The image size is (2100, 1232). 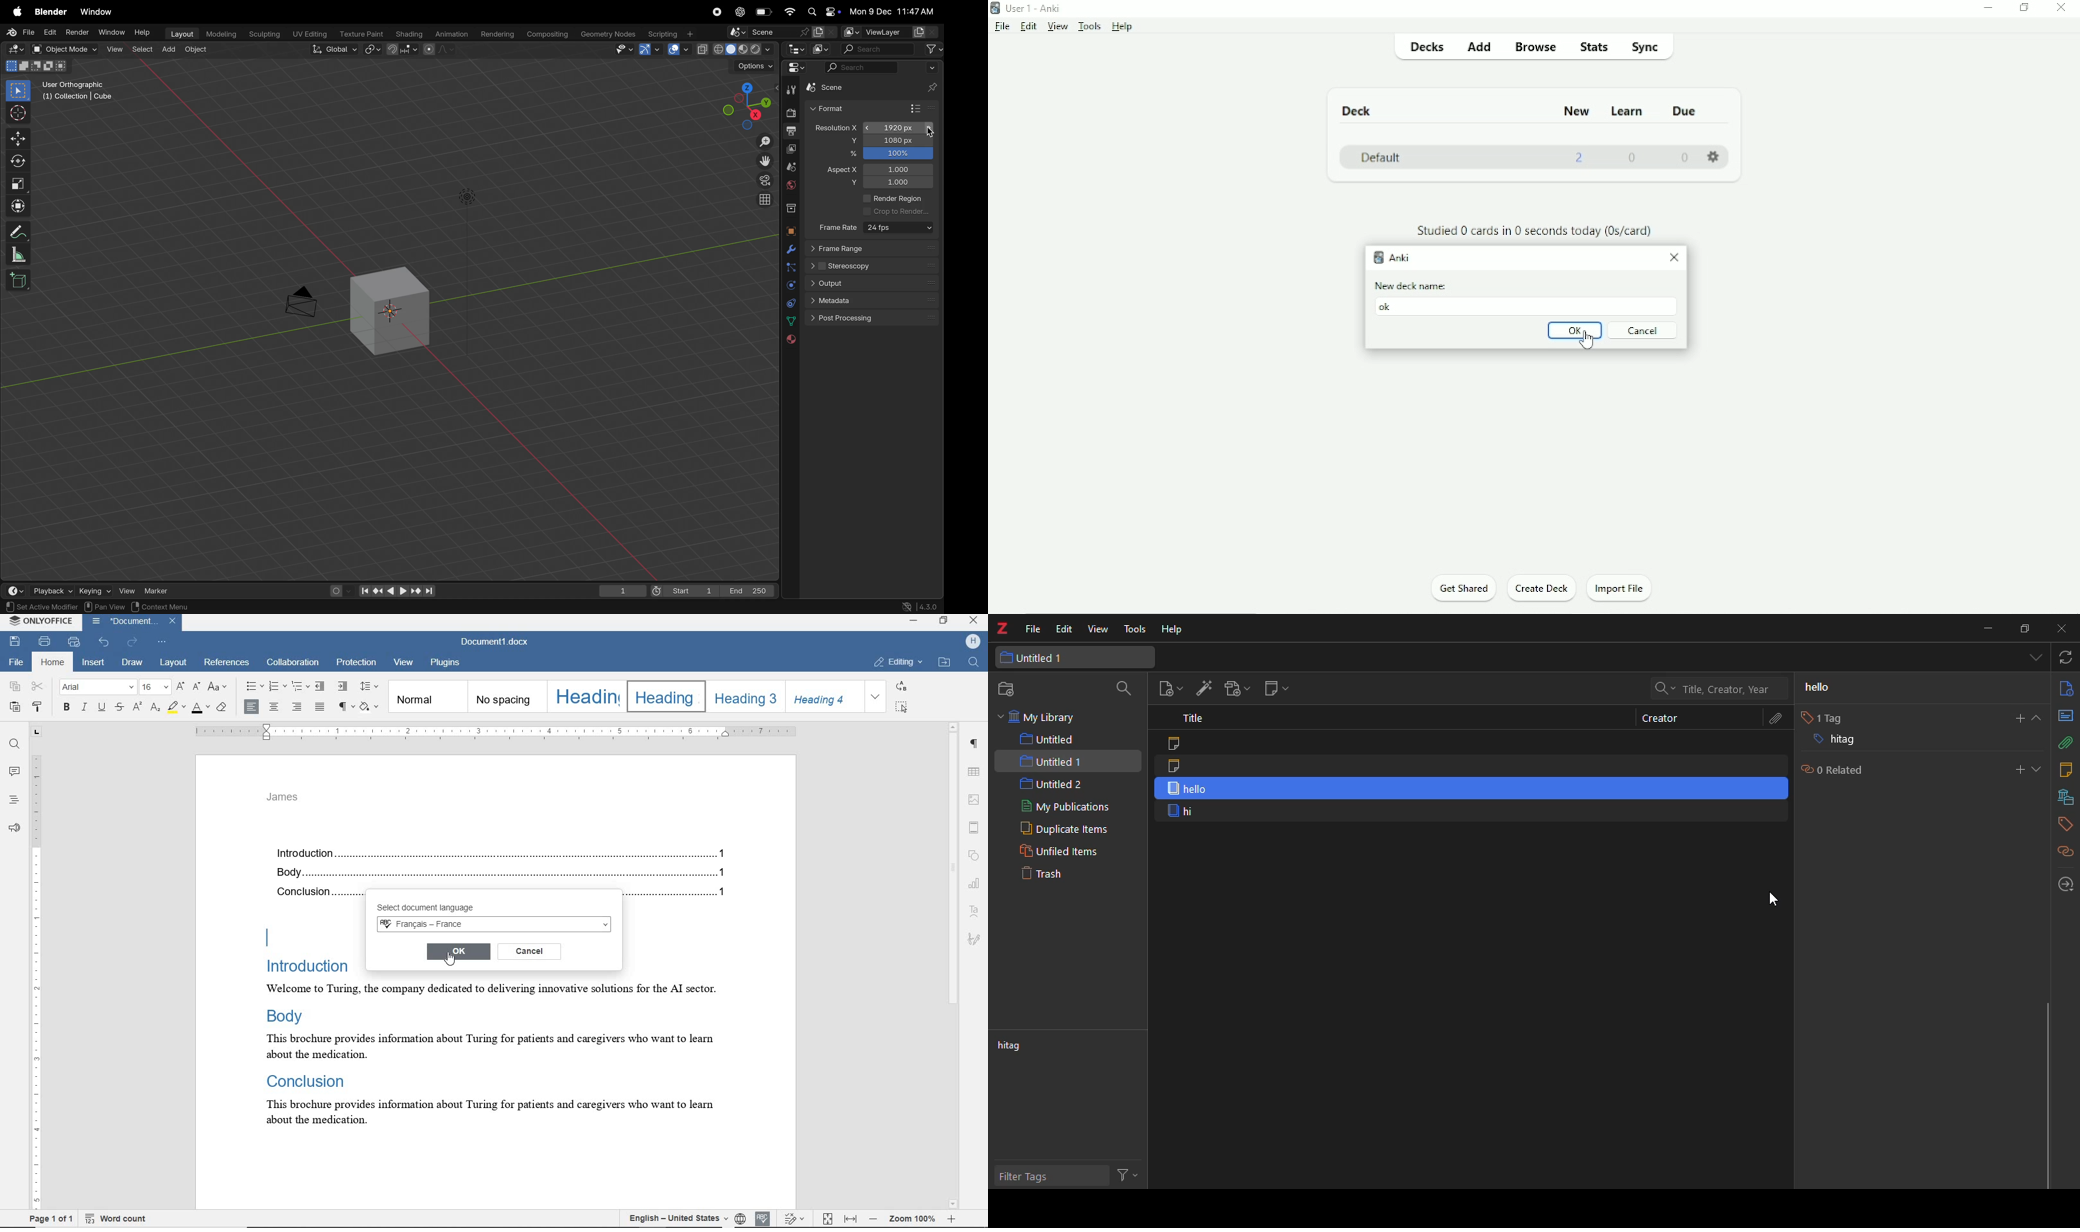 What do you see at coordinates (1062, 807) in the screenshot?
I see `my publications` at bounding box center [1062, 807].